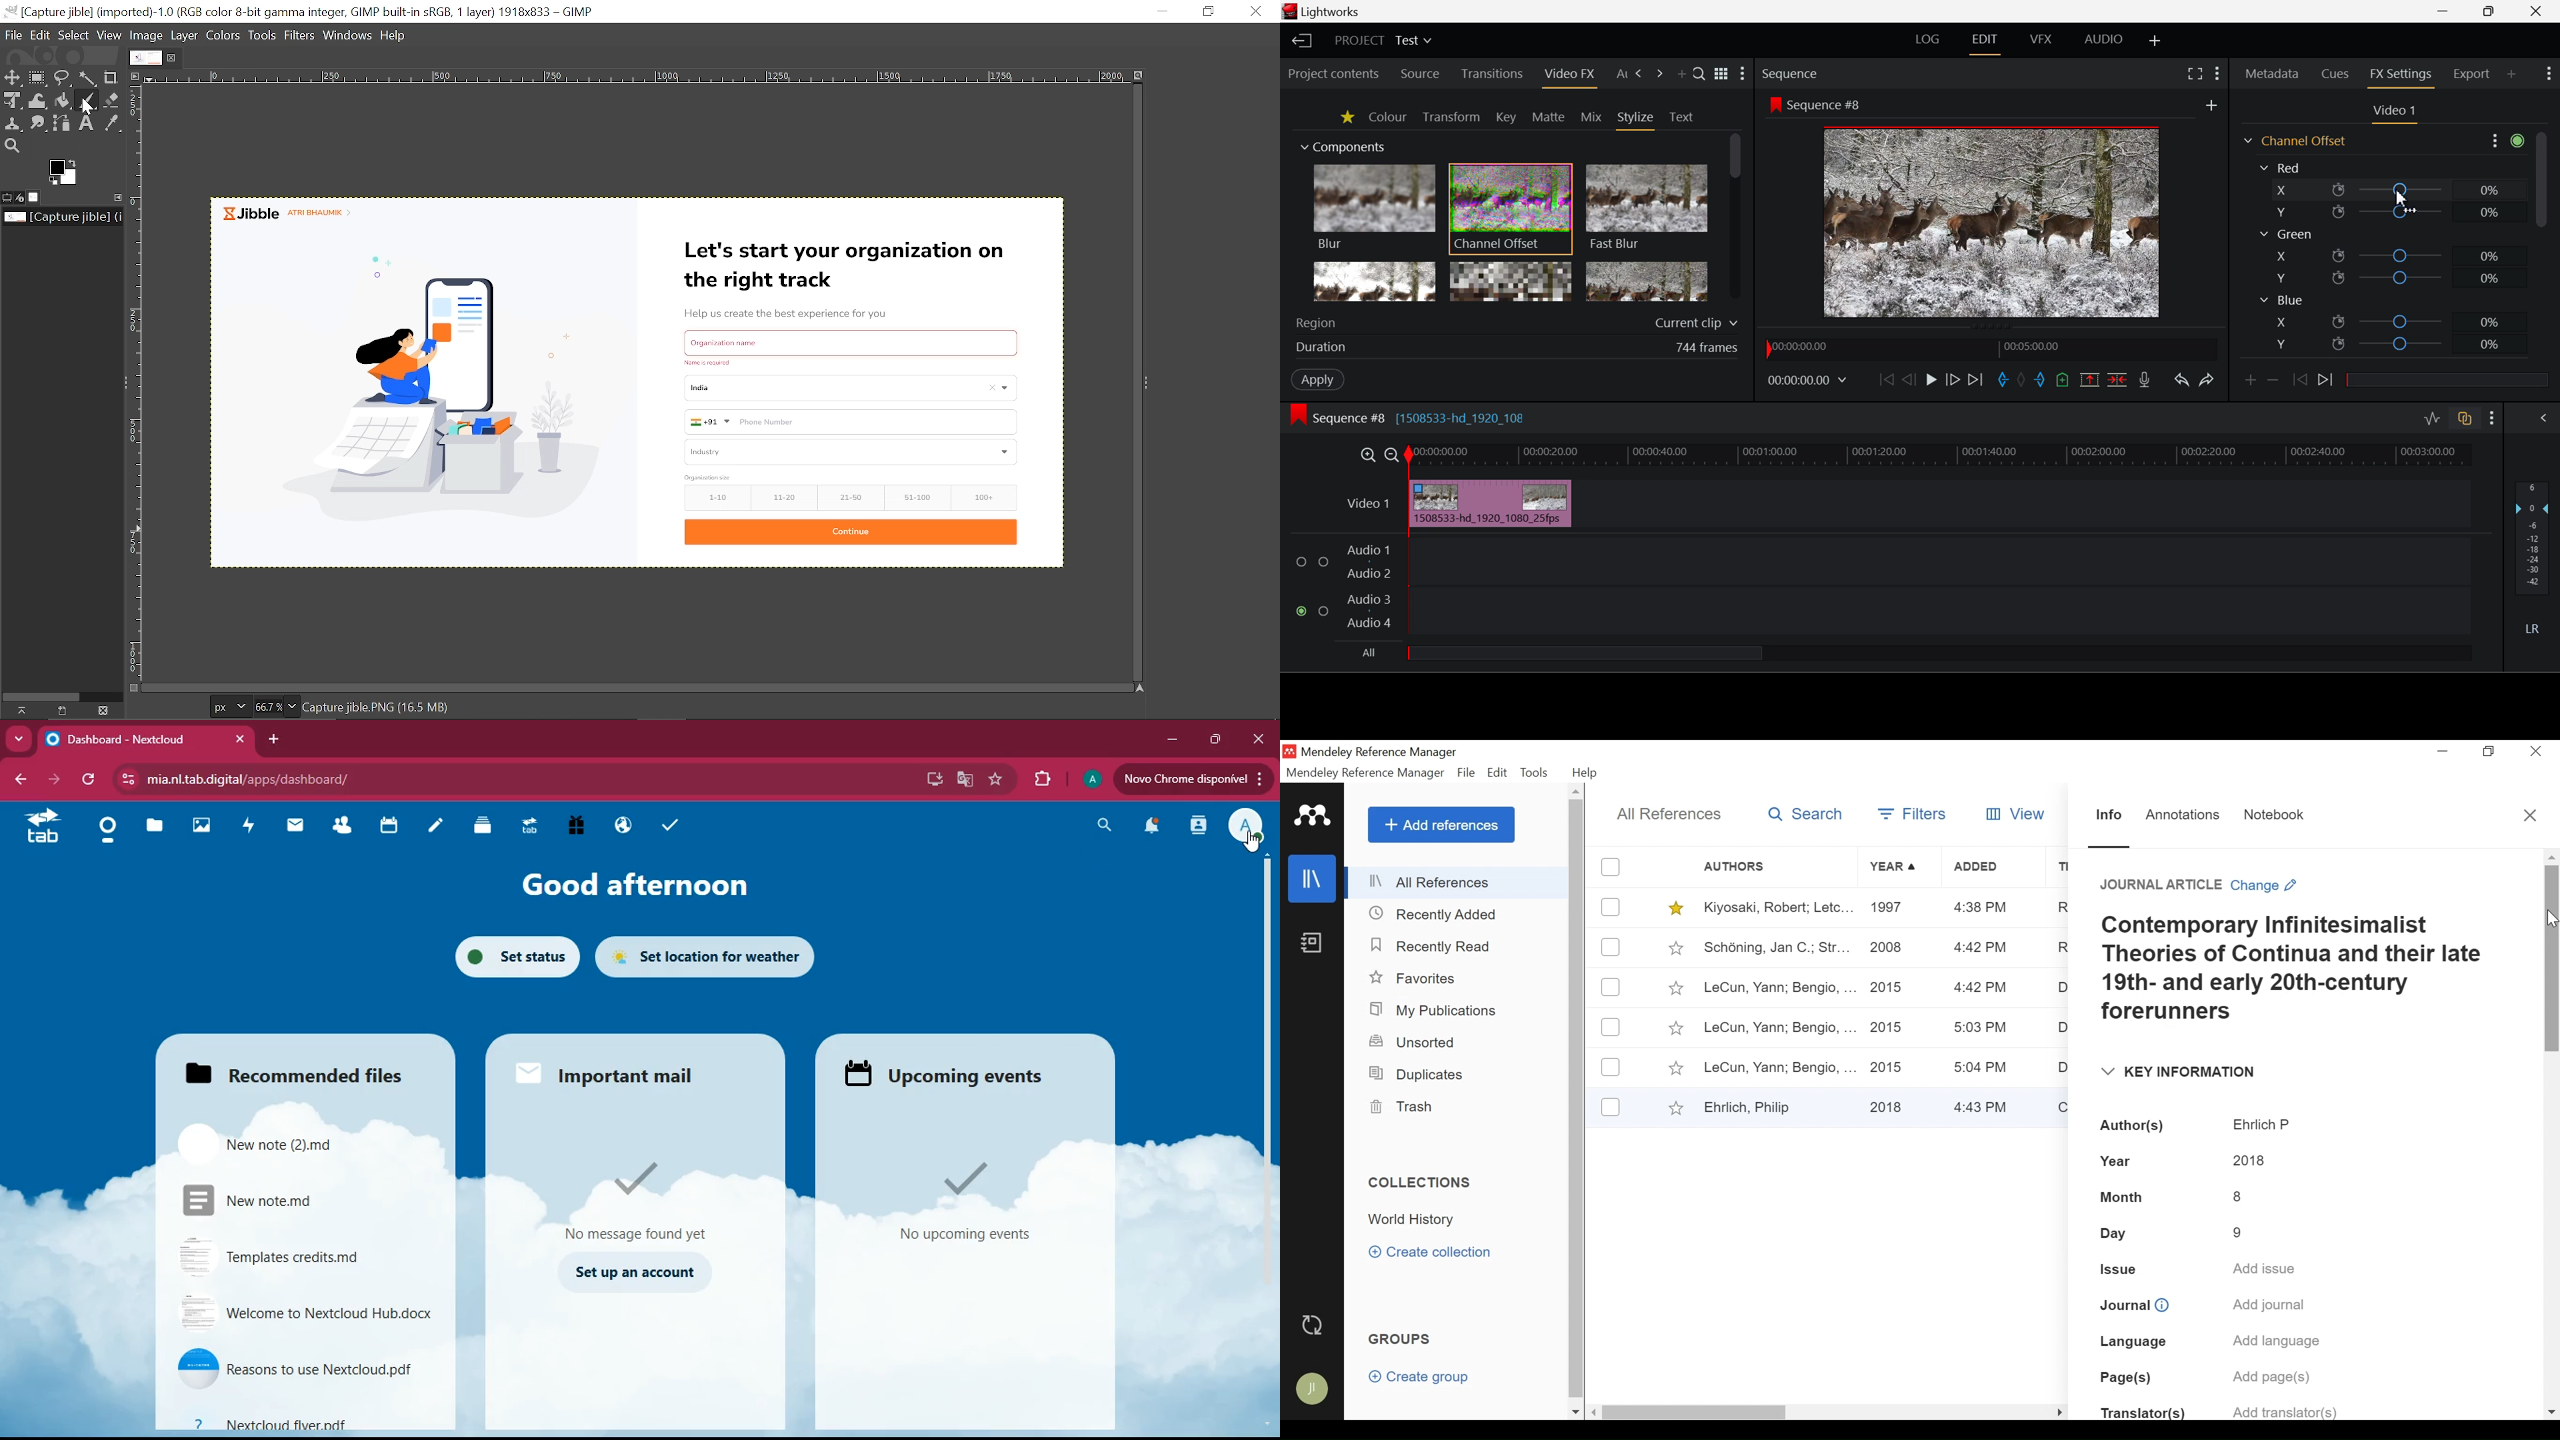 The height and width of the screenshot is (1456, 2576). I want to click on Kiyosaki, Robert; Letc..., so click(1776, 908).